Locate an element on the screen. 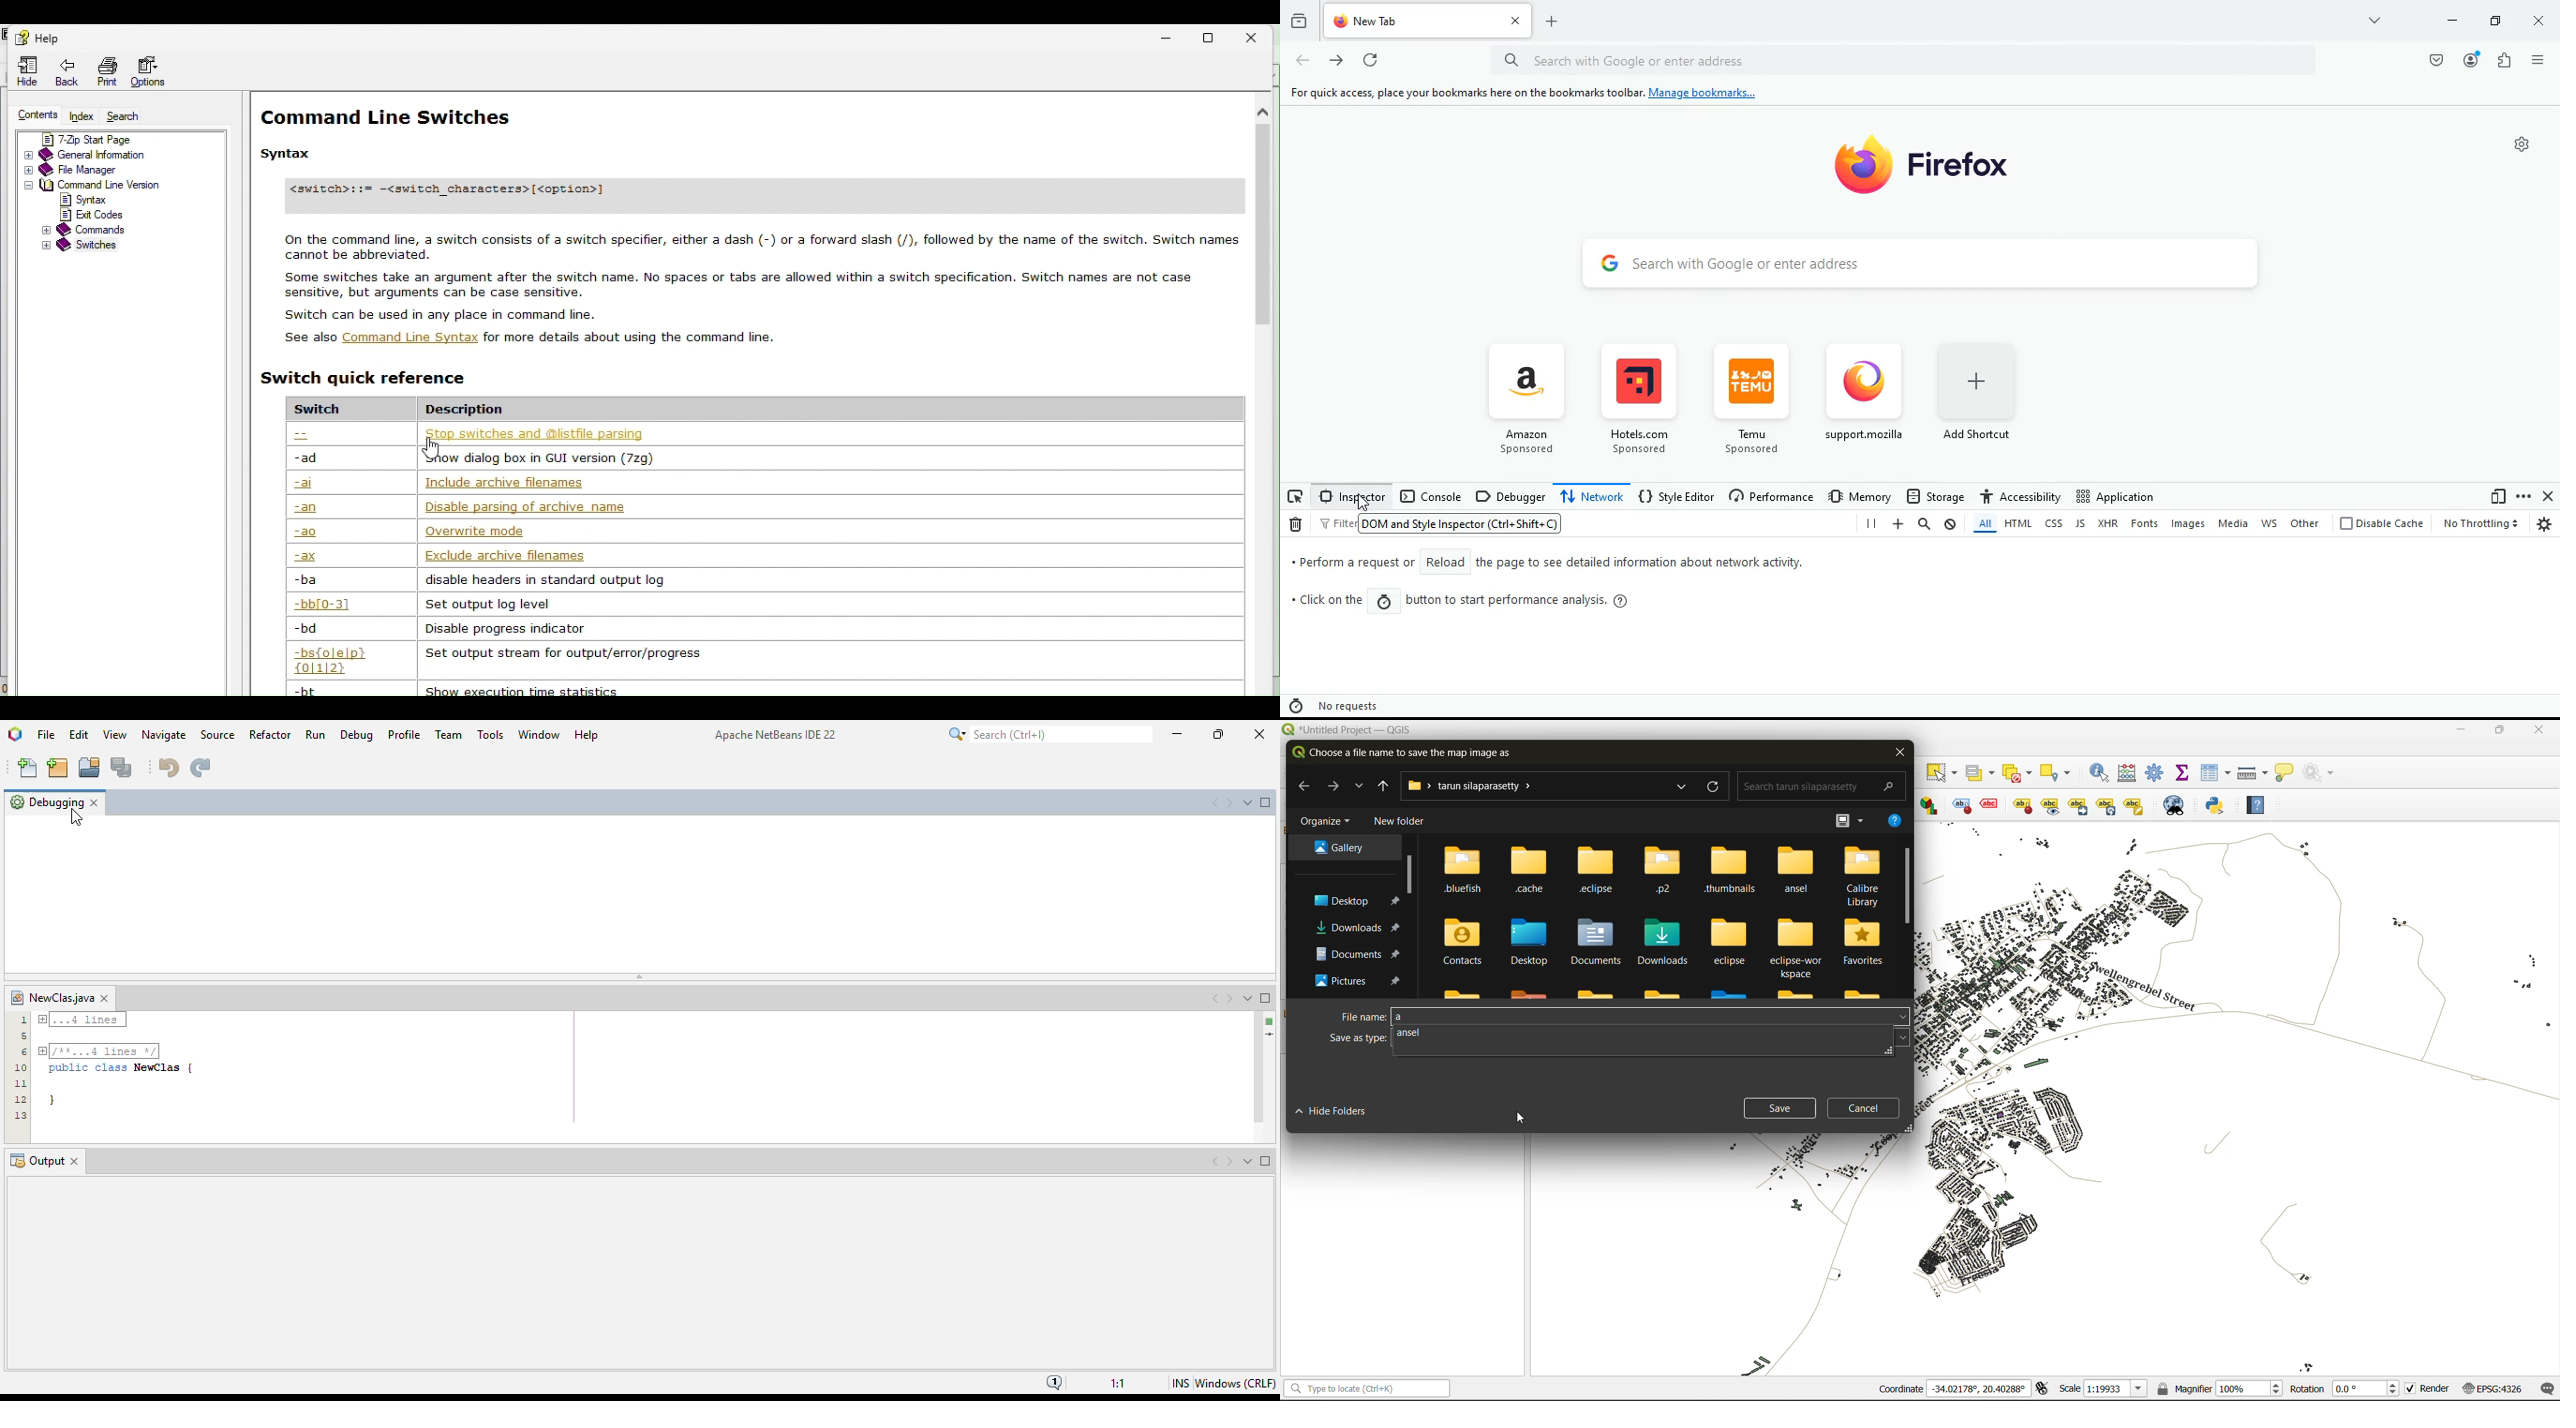  maximize is located at coordinates (2493, 22).